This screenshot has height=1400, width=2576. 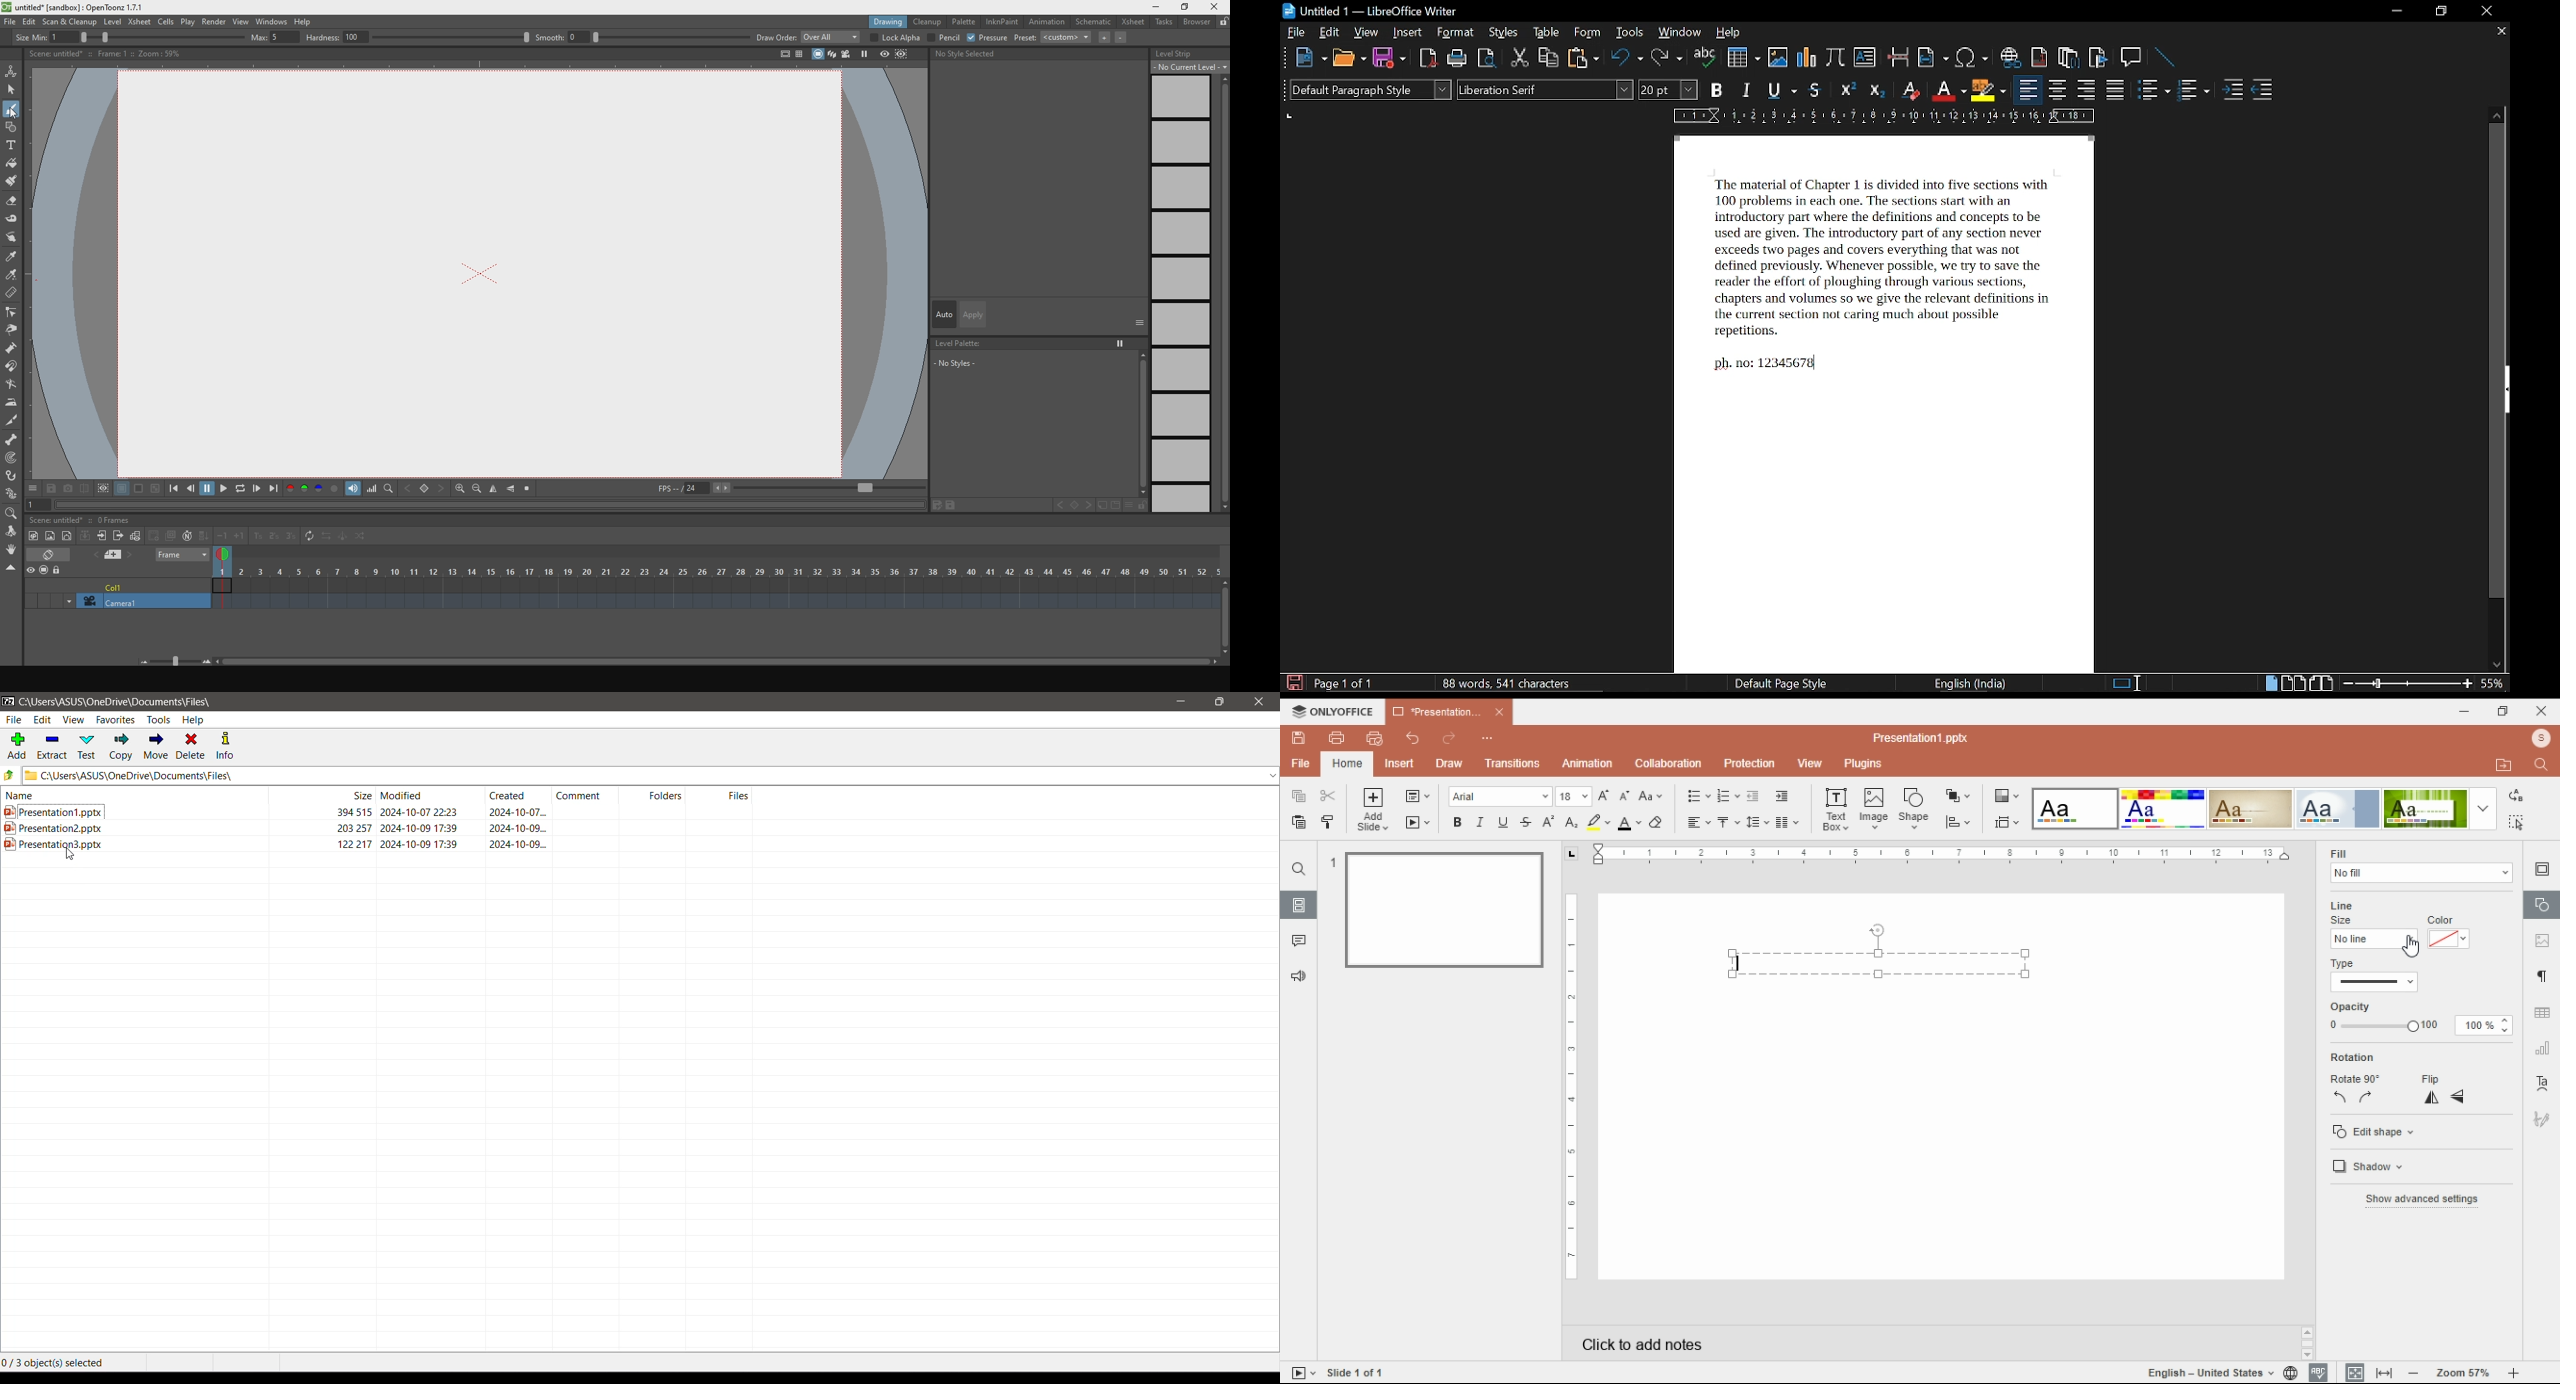 What do you see at coordinates (1432, 713) in the screenshot?
I see `Presentation...` at bounding box center [1432, 713].